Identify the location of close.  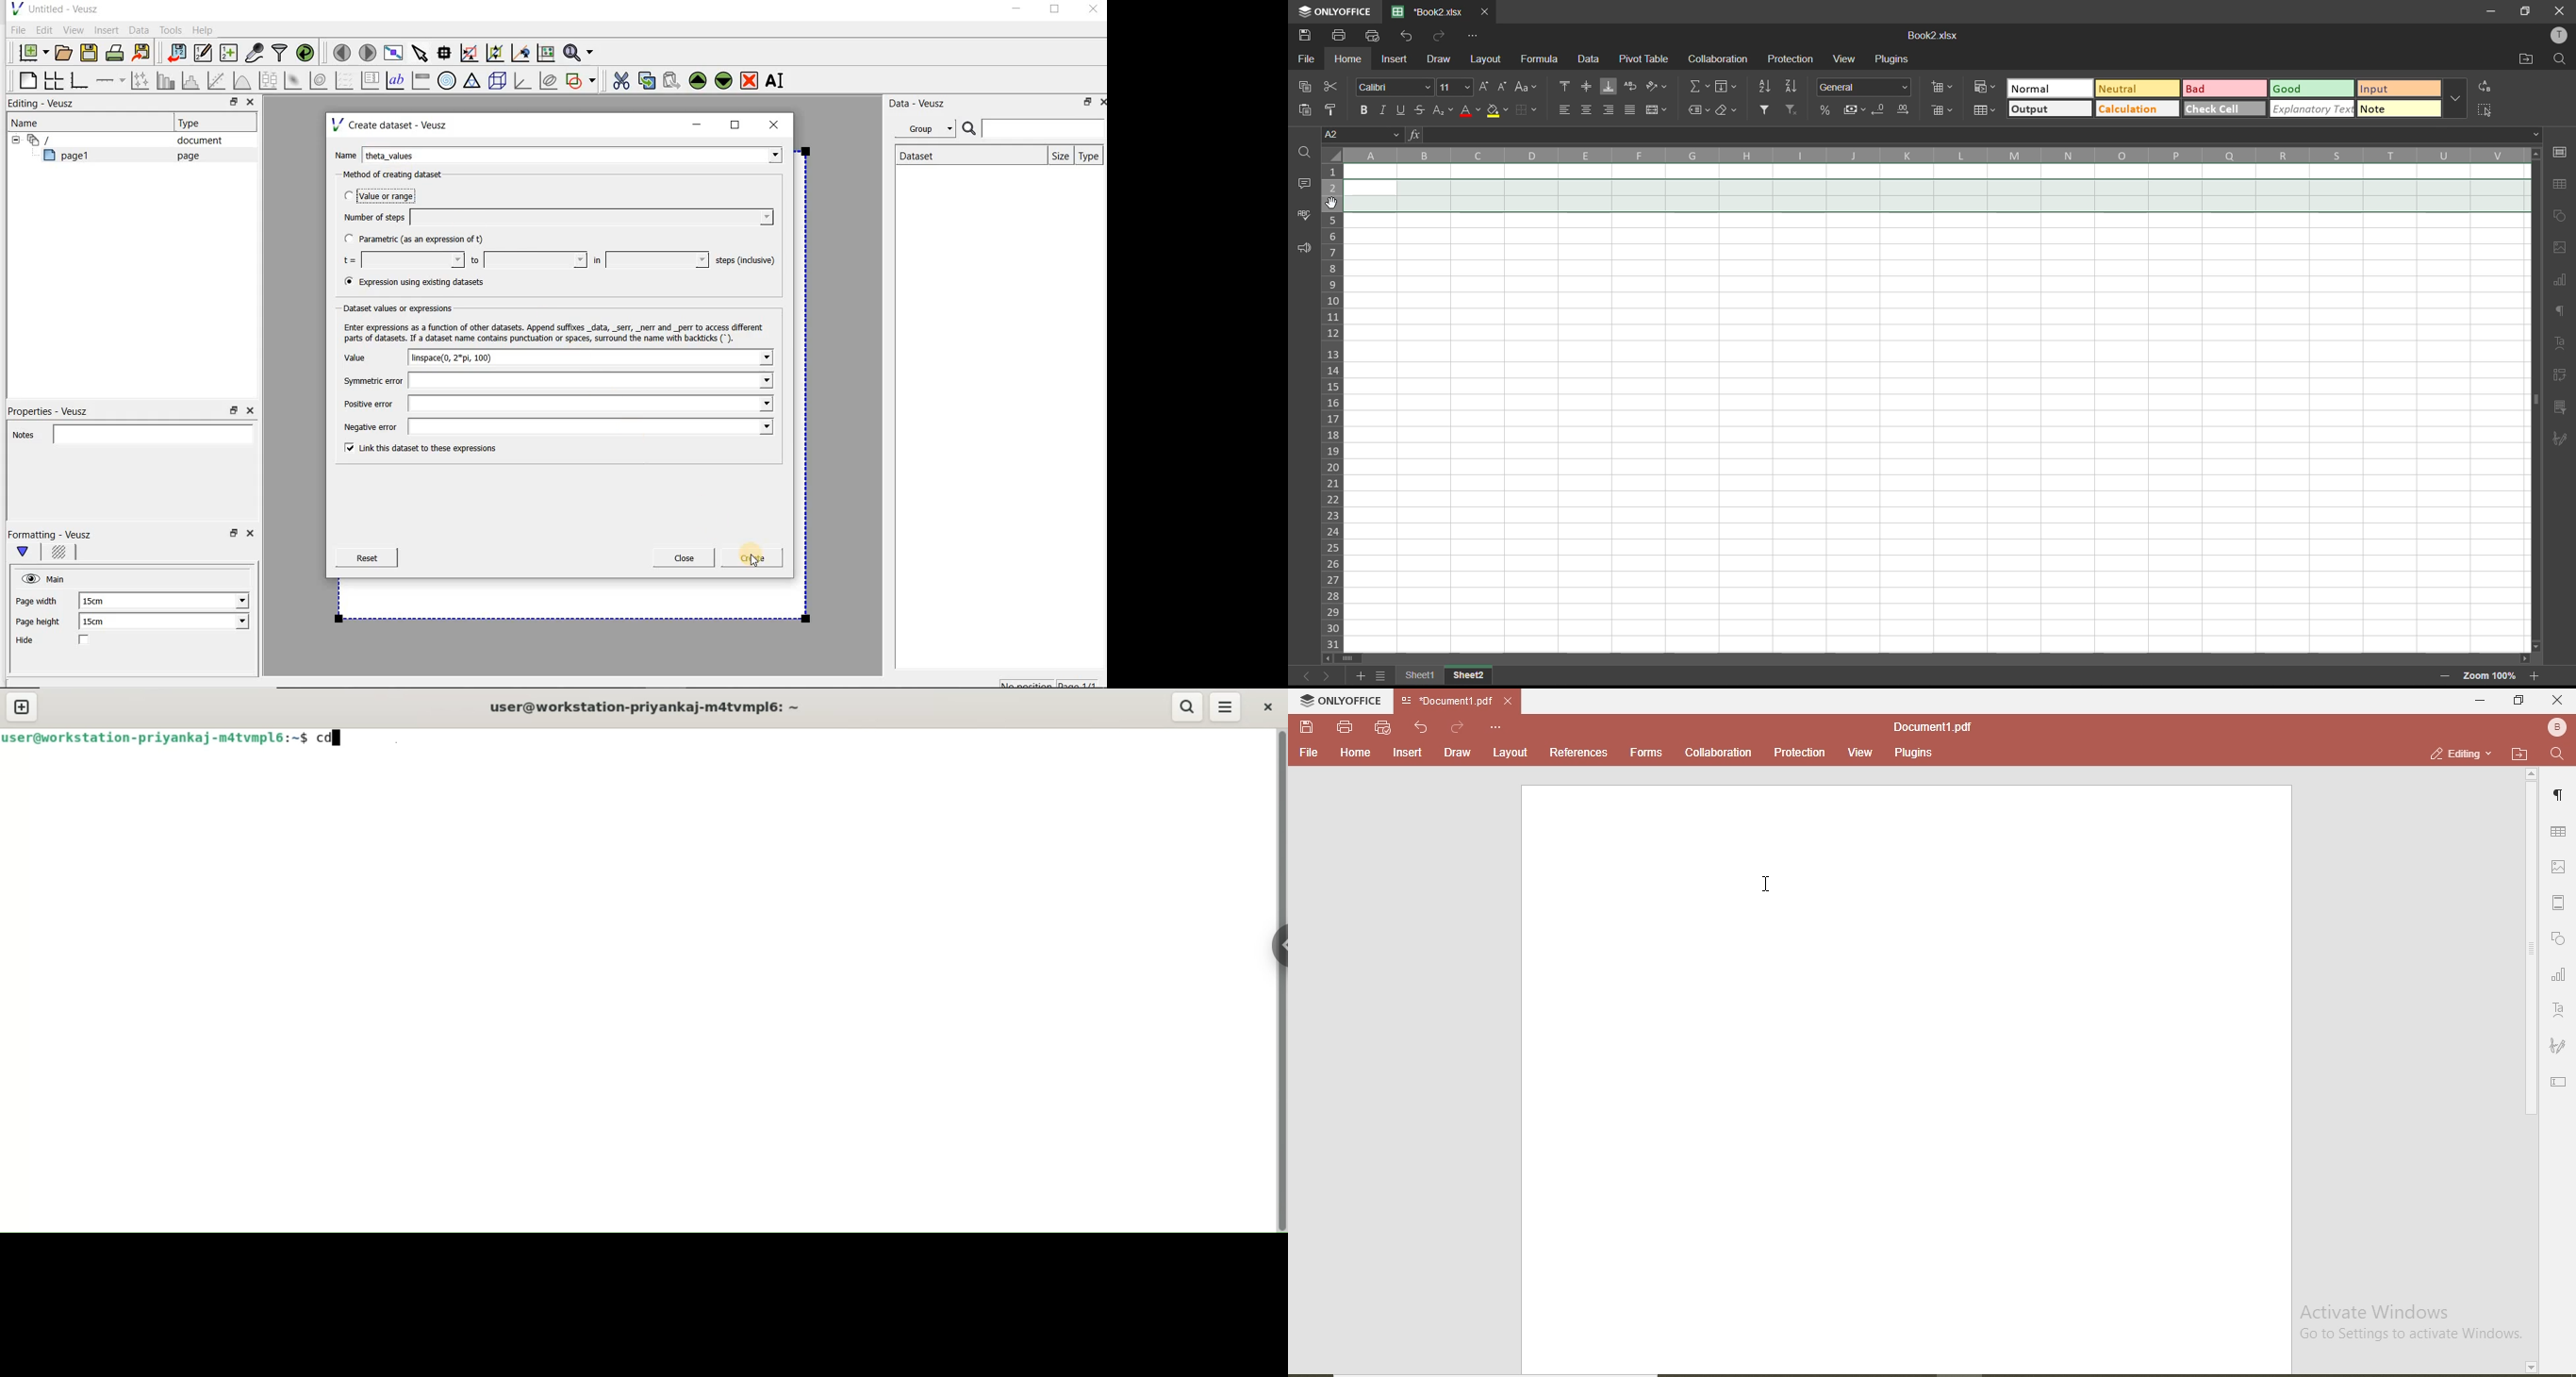
(2560, 11).